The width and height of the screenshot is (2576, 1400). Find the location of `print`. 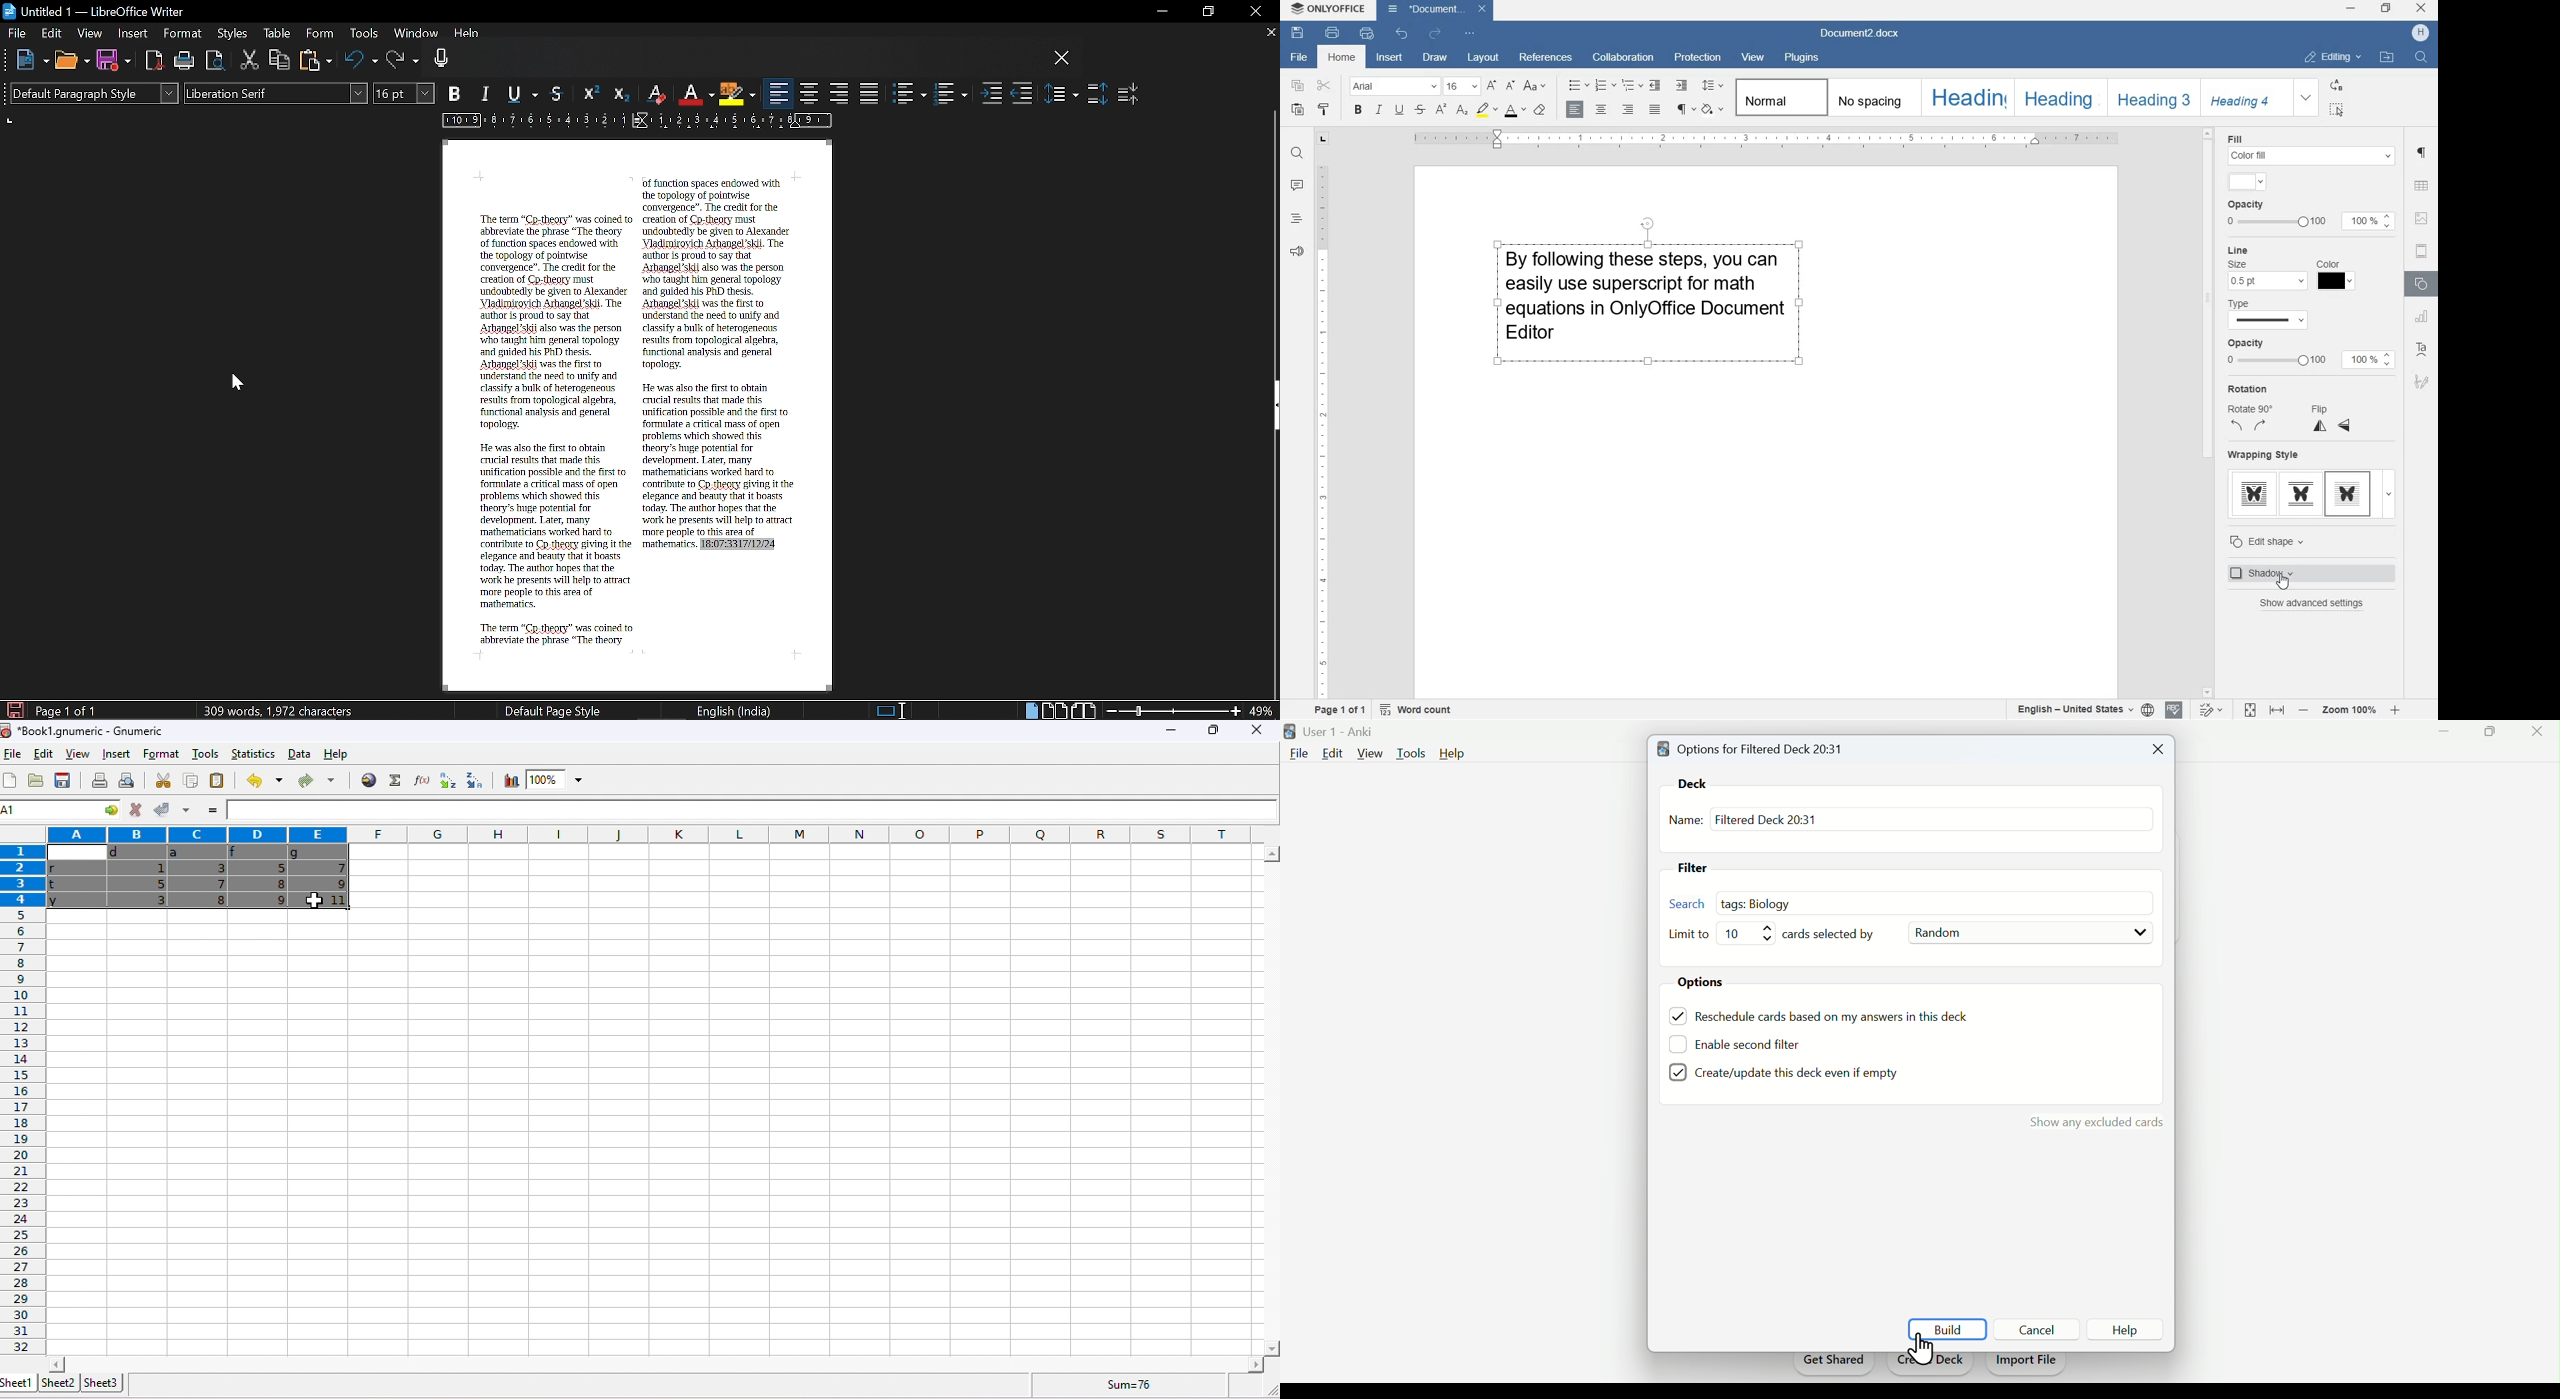

print is located at coordinates (100, 780).